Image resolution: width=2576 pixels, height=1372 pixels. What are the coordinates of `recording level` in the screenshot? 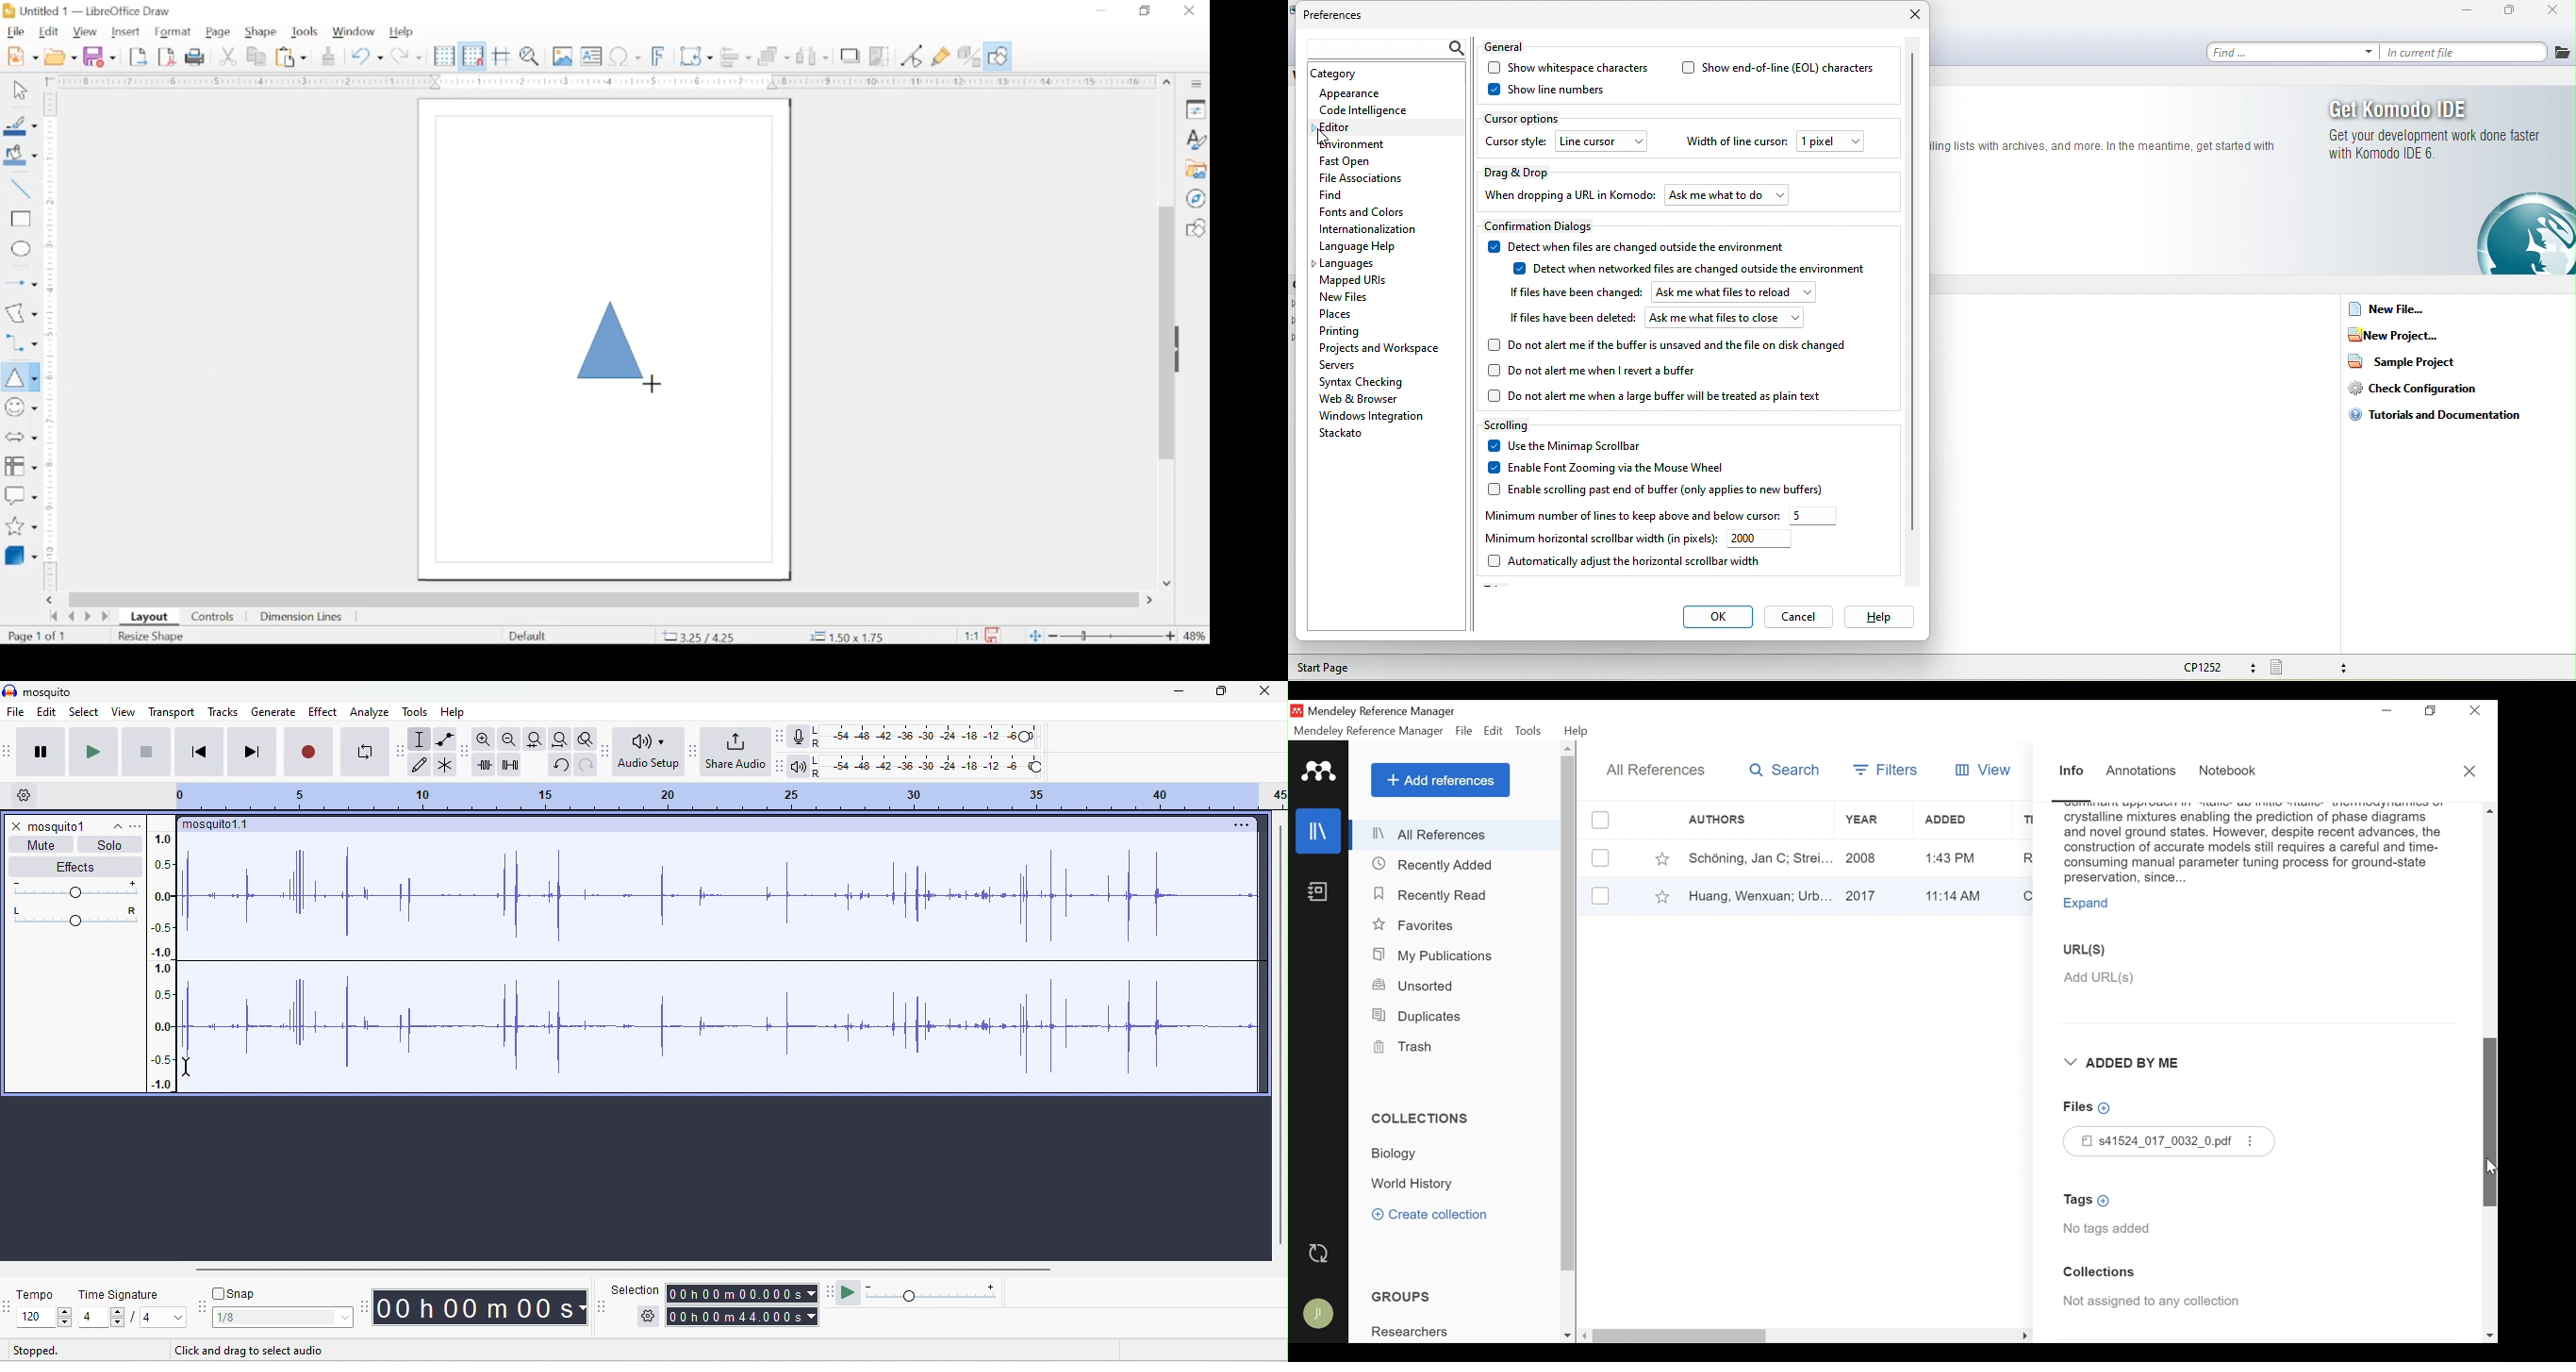 It's located at (924, 736).